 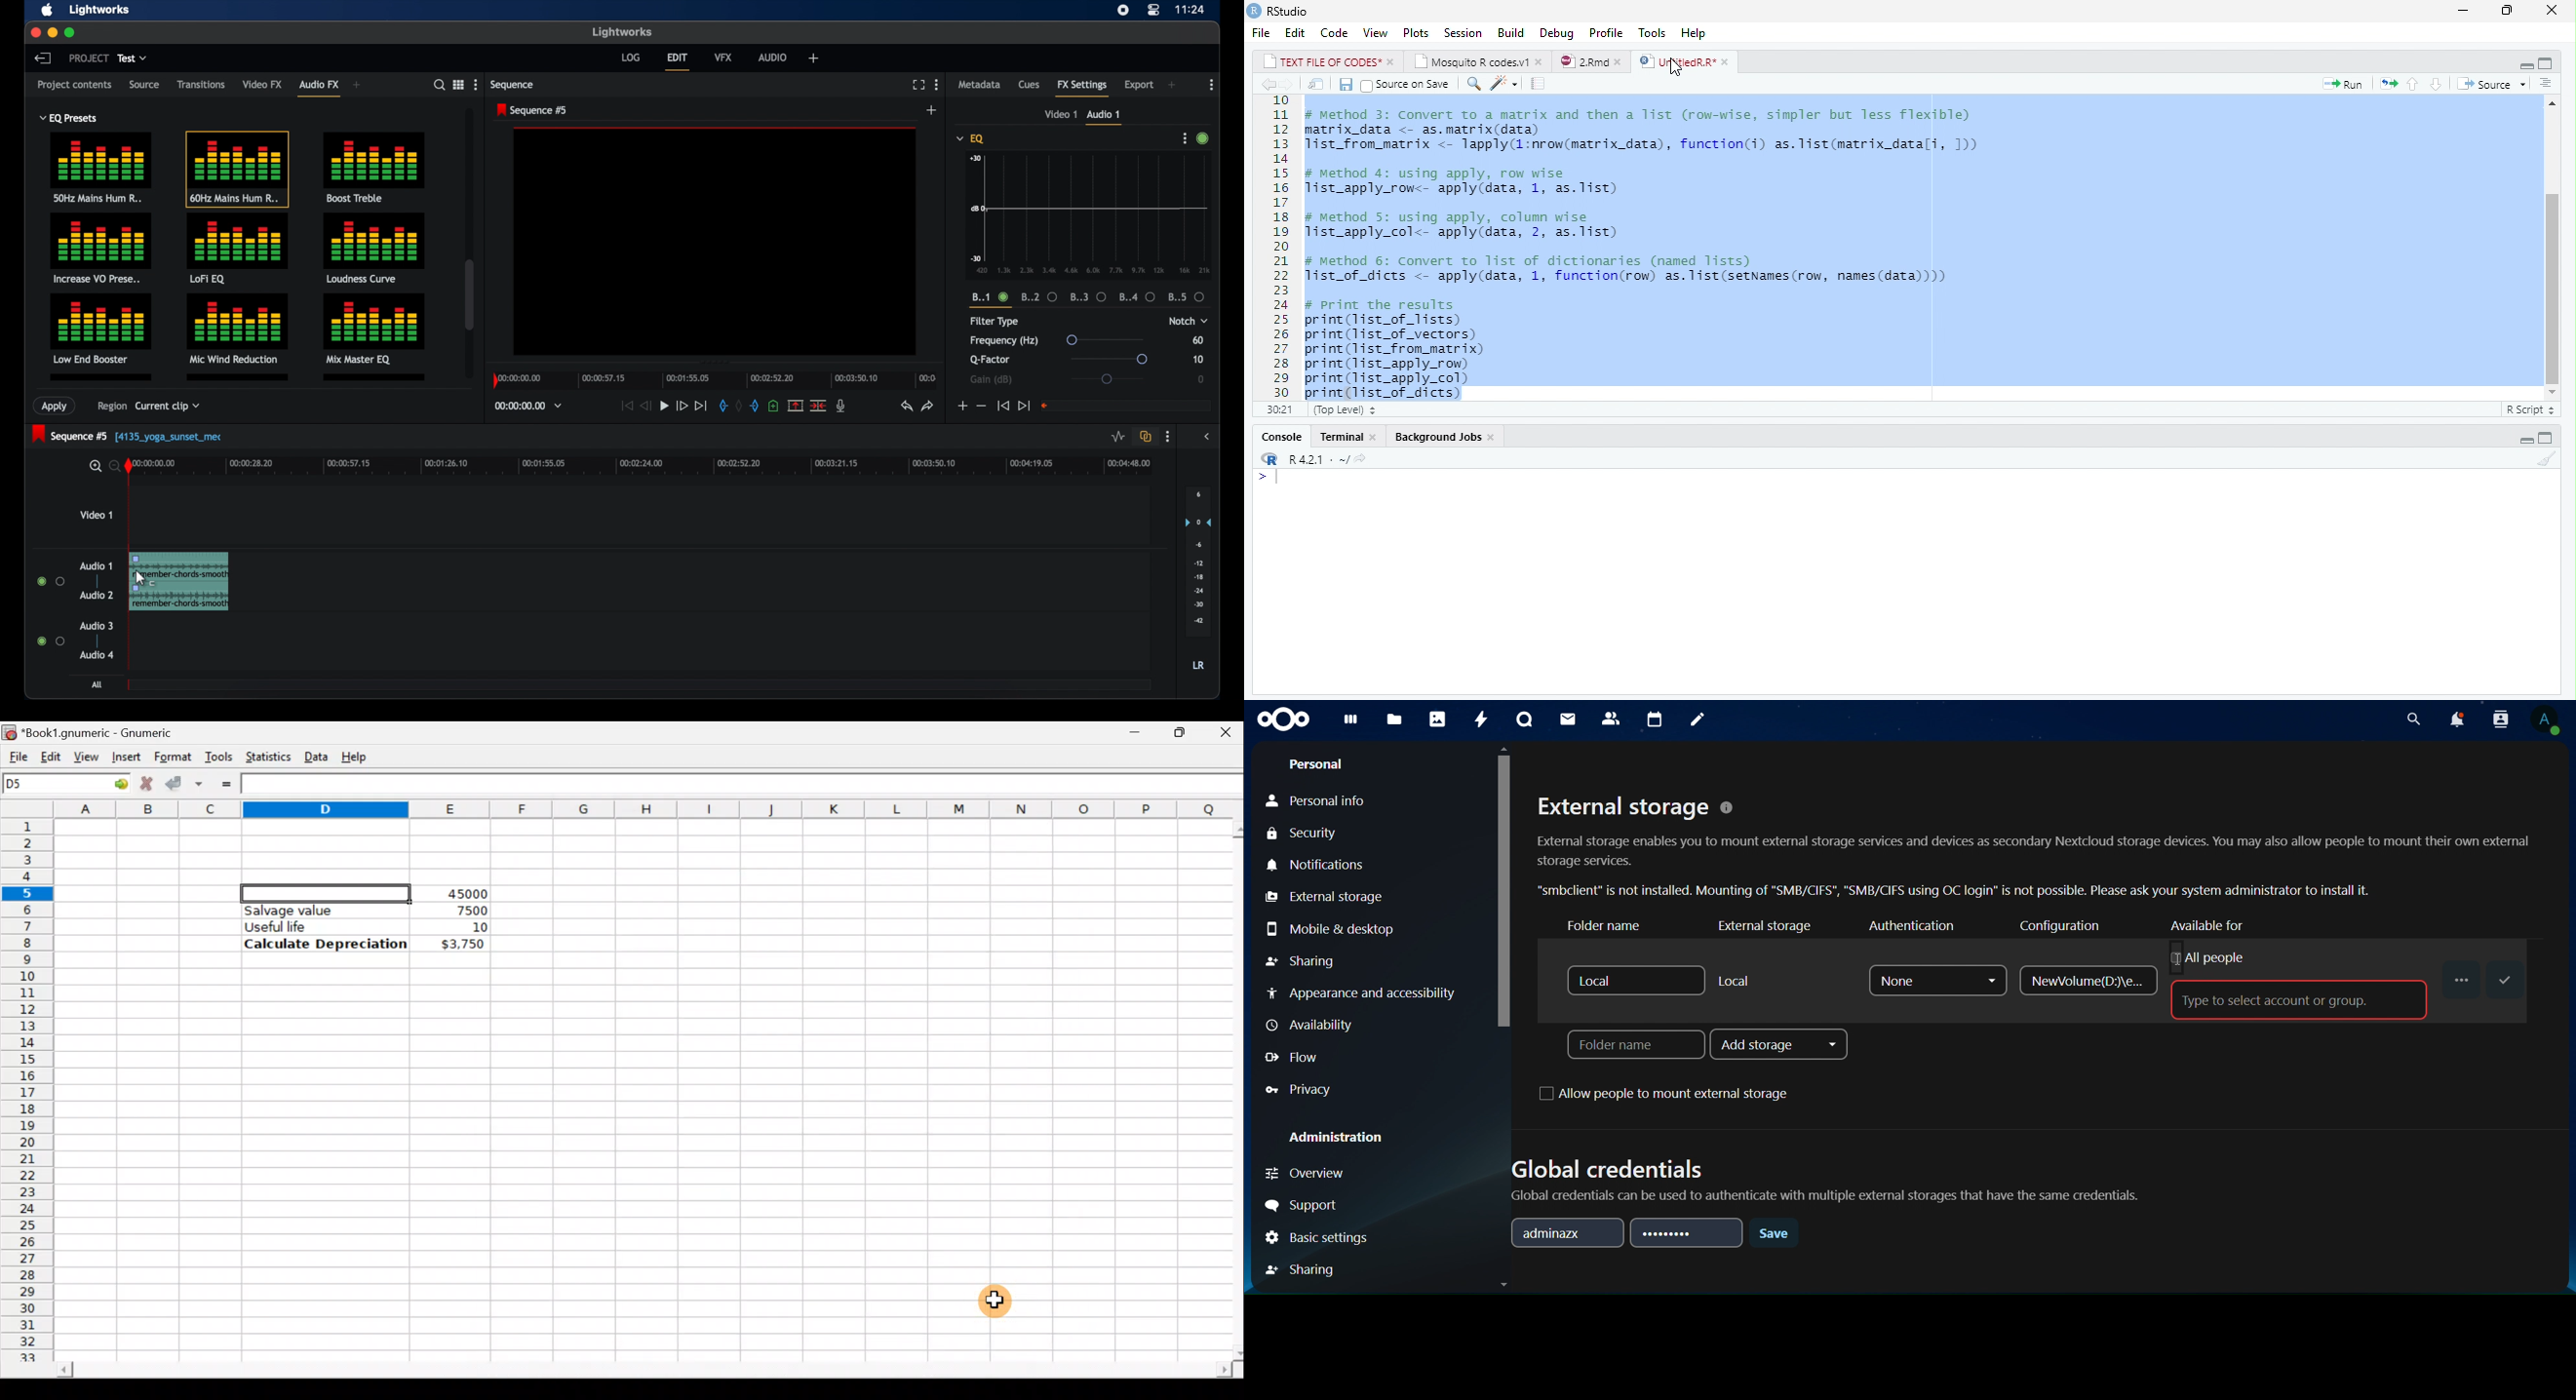 I want to click on mobile & desktop, so click(x=1330, y=928).